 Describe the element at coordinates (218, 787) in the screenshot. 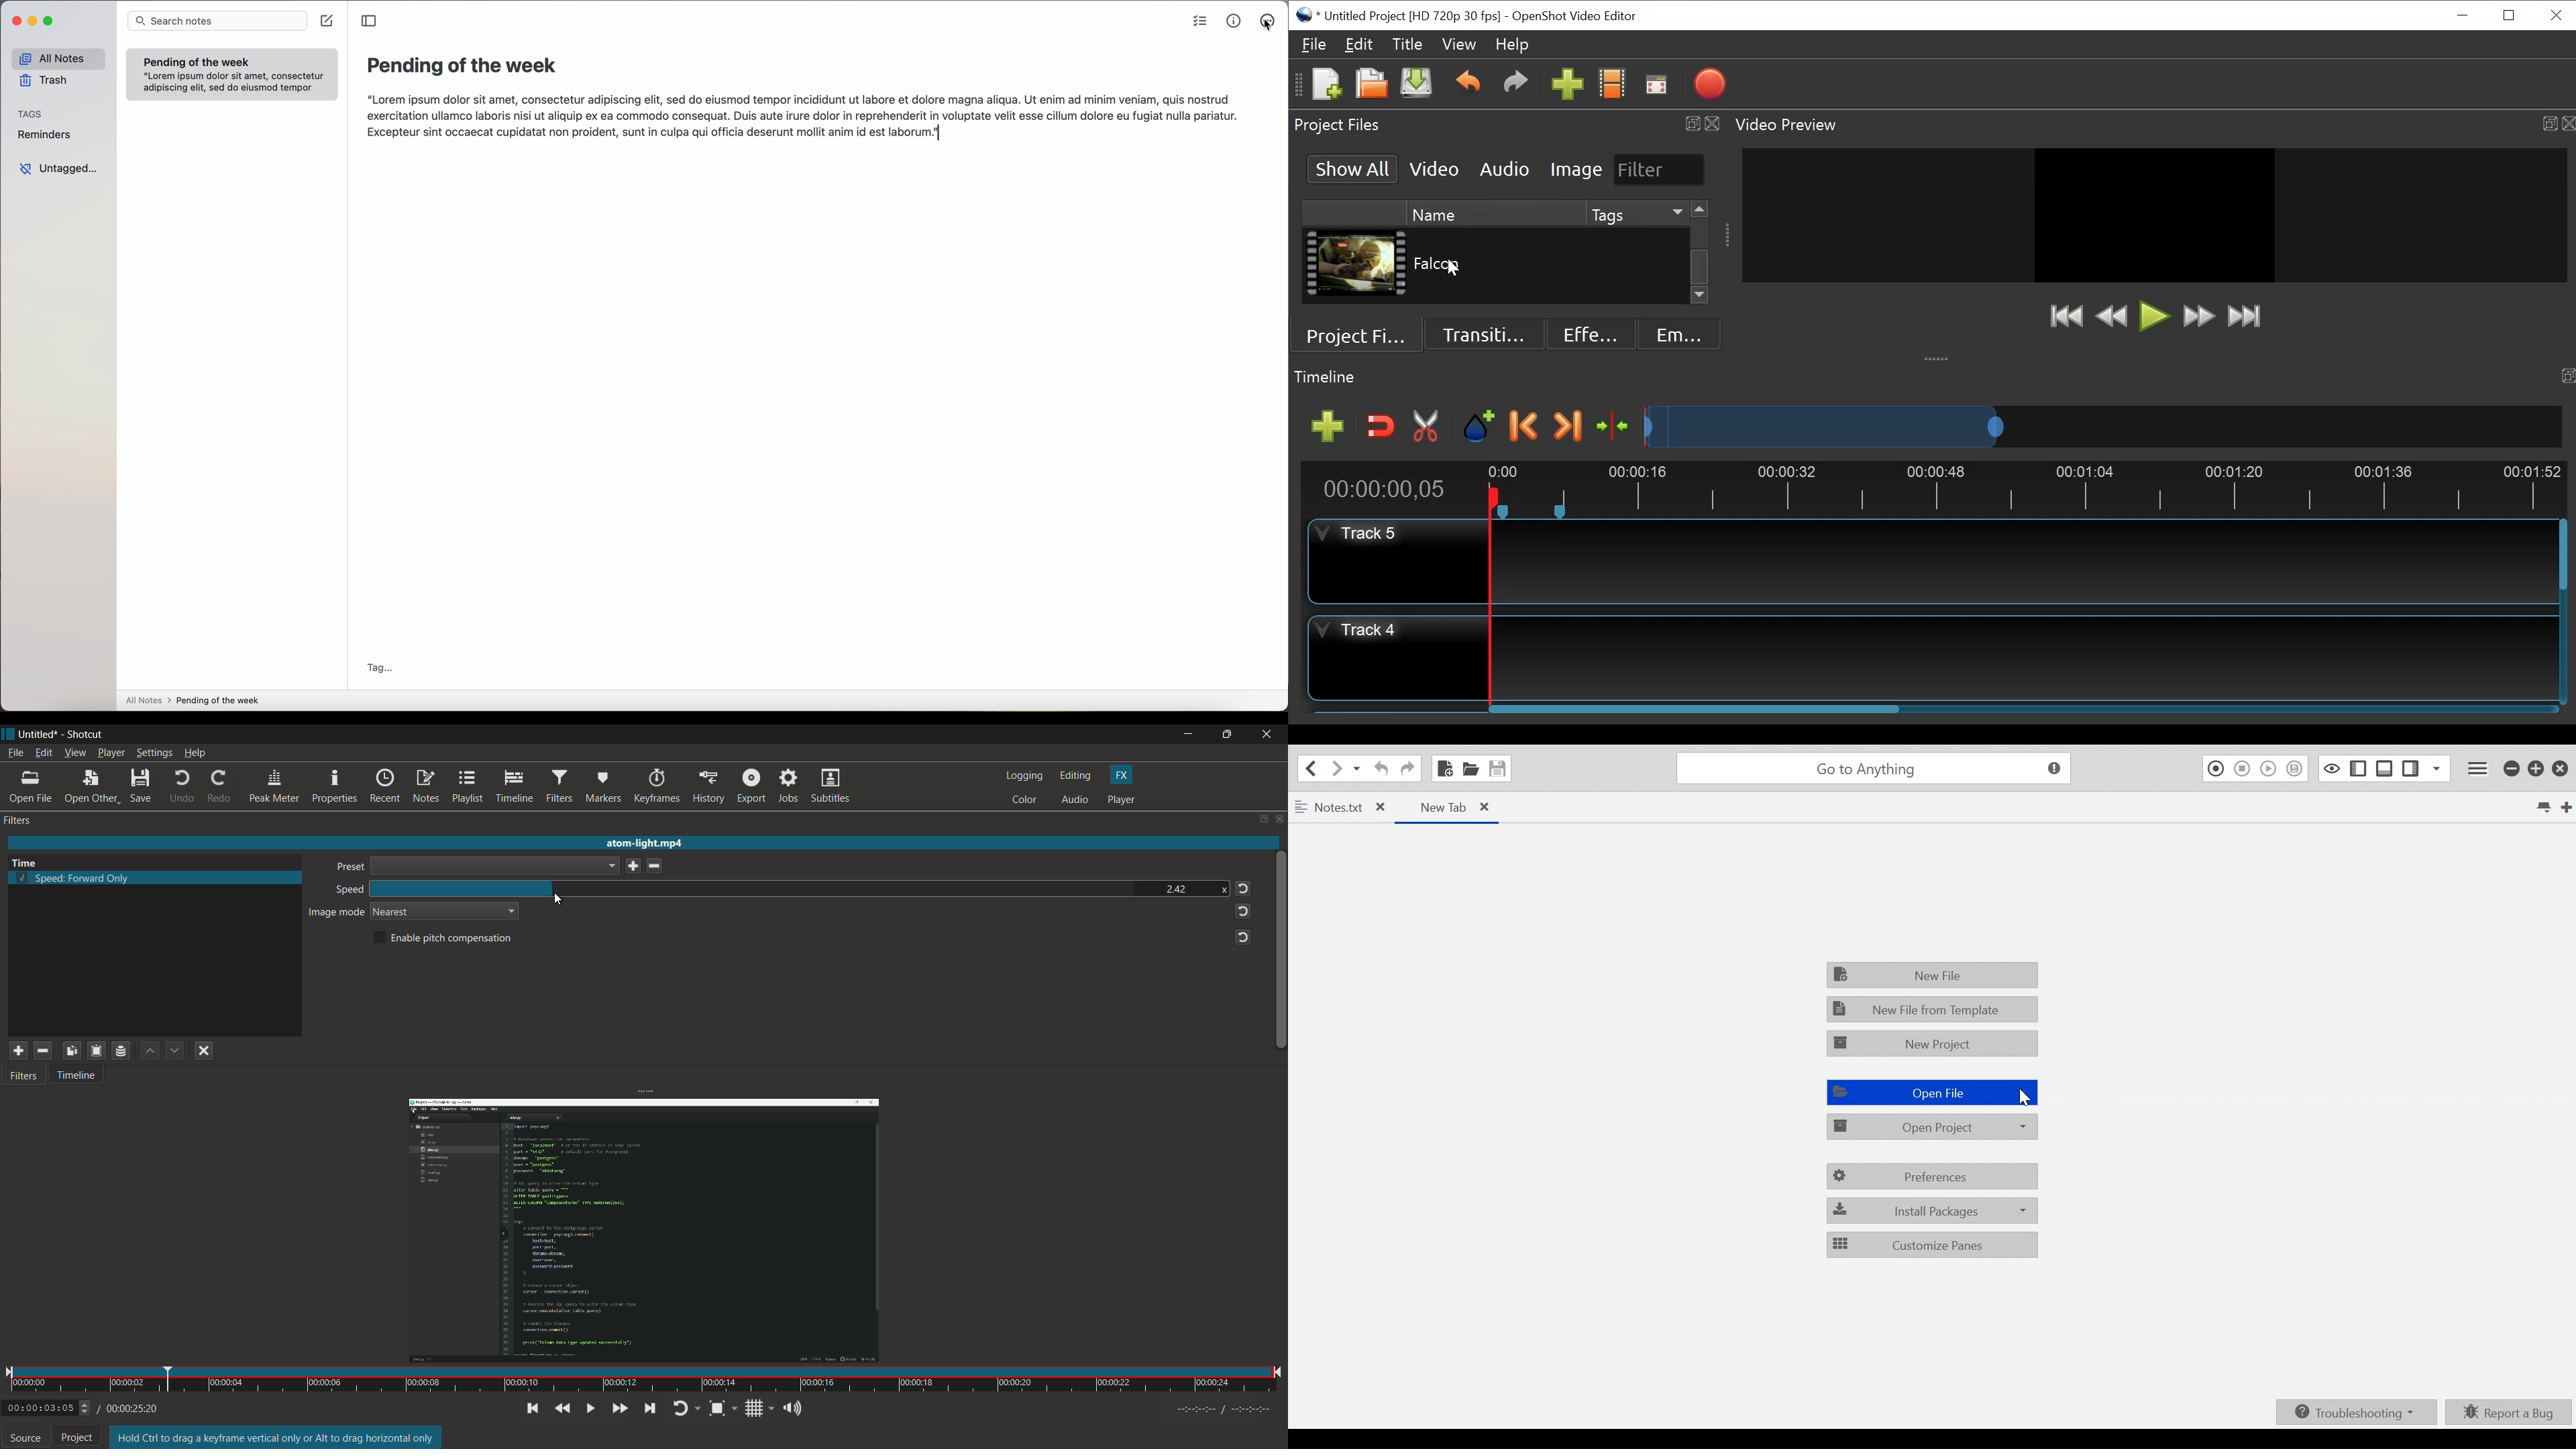

I see `redo` at that location.